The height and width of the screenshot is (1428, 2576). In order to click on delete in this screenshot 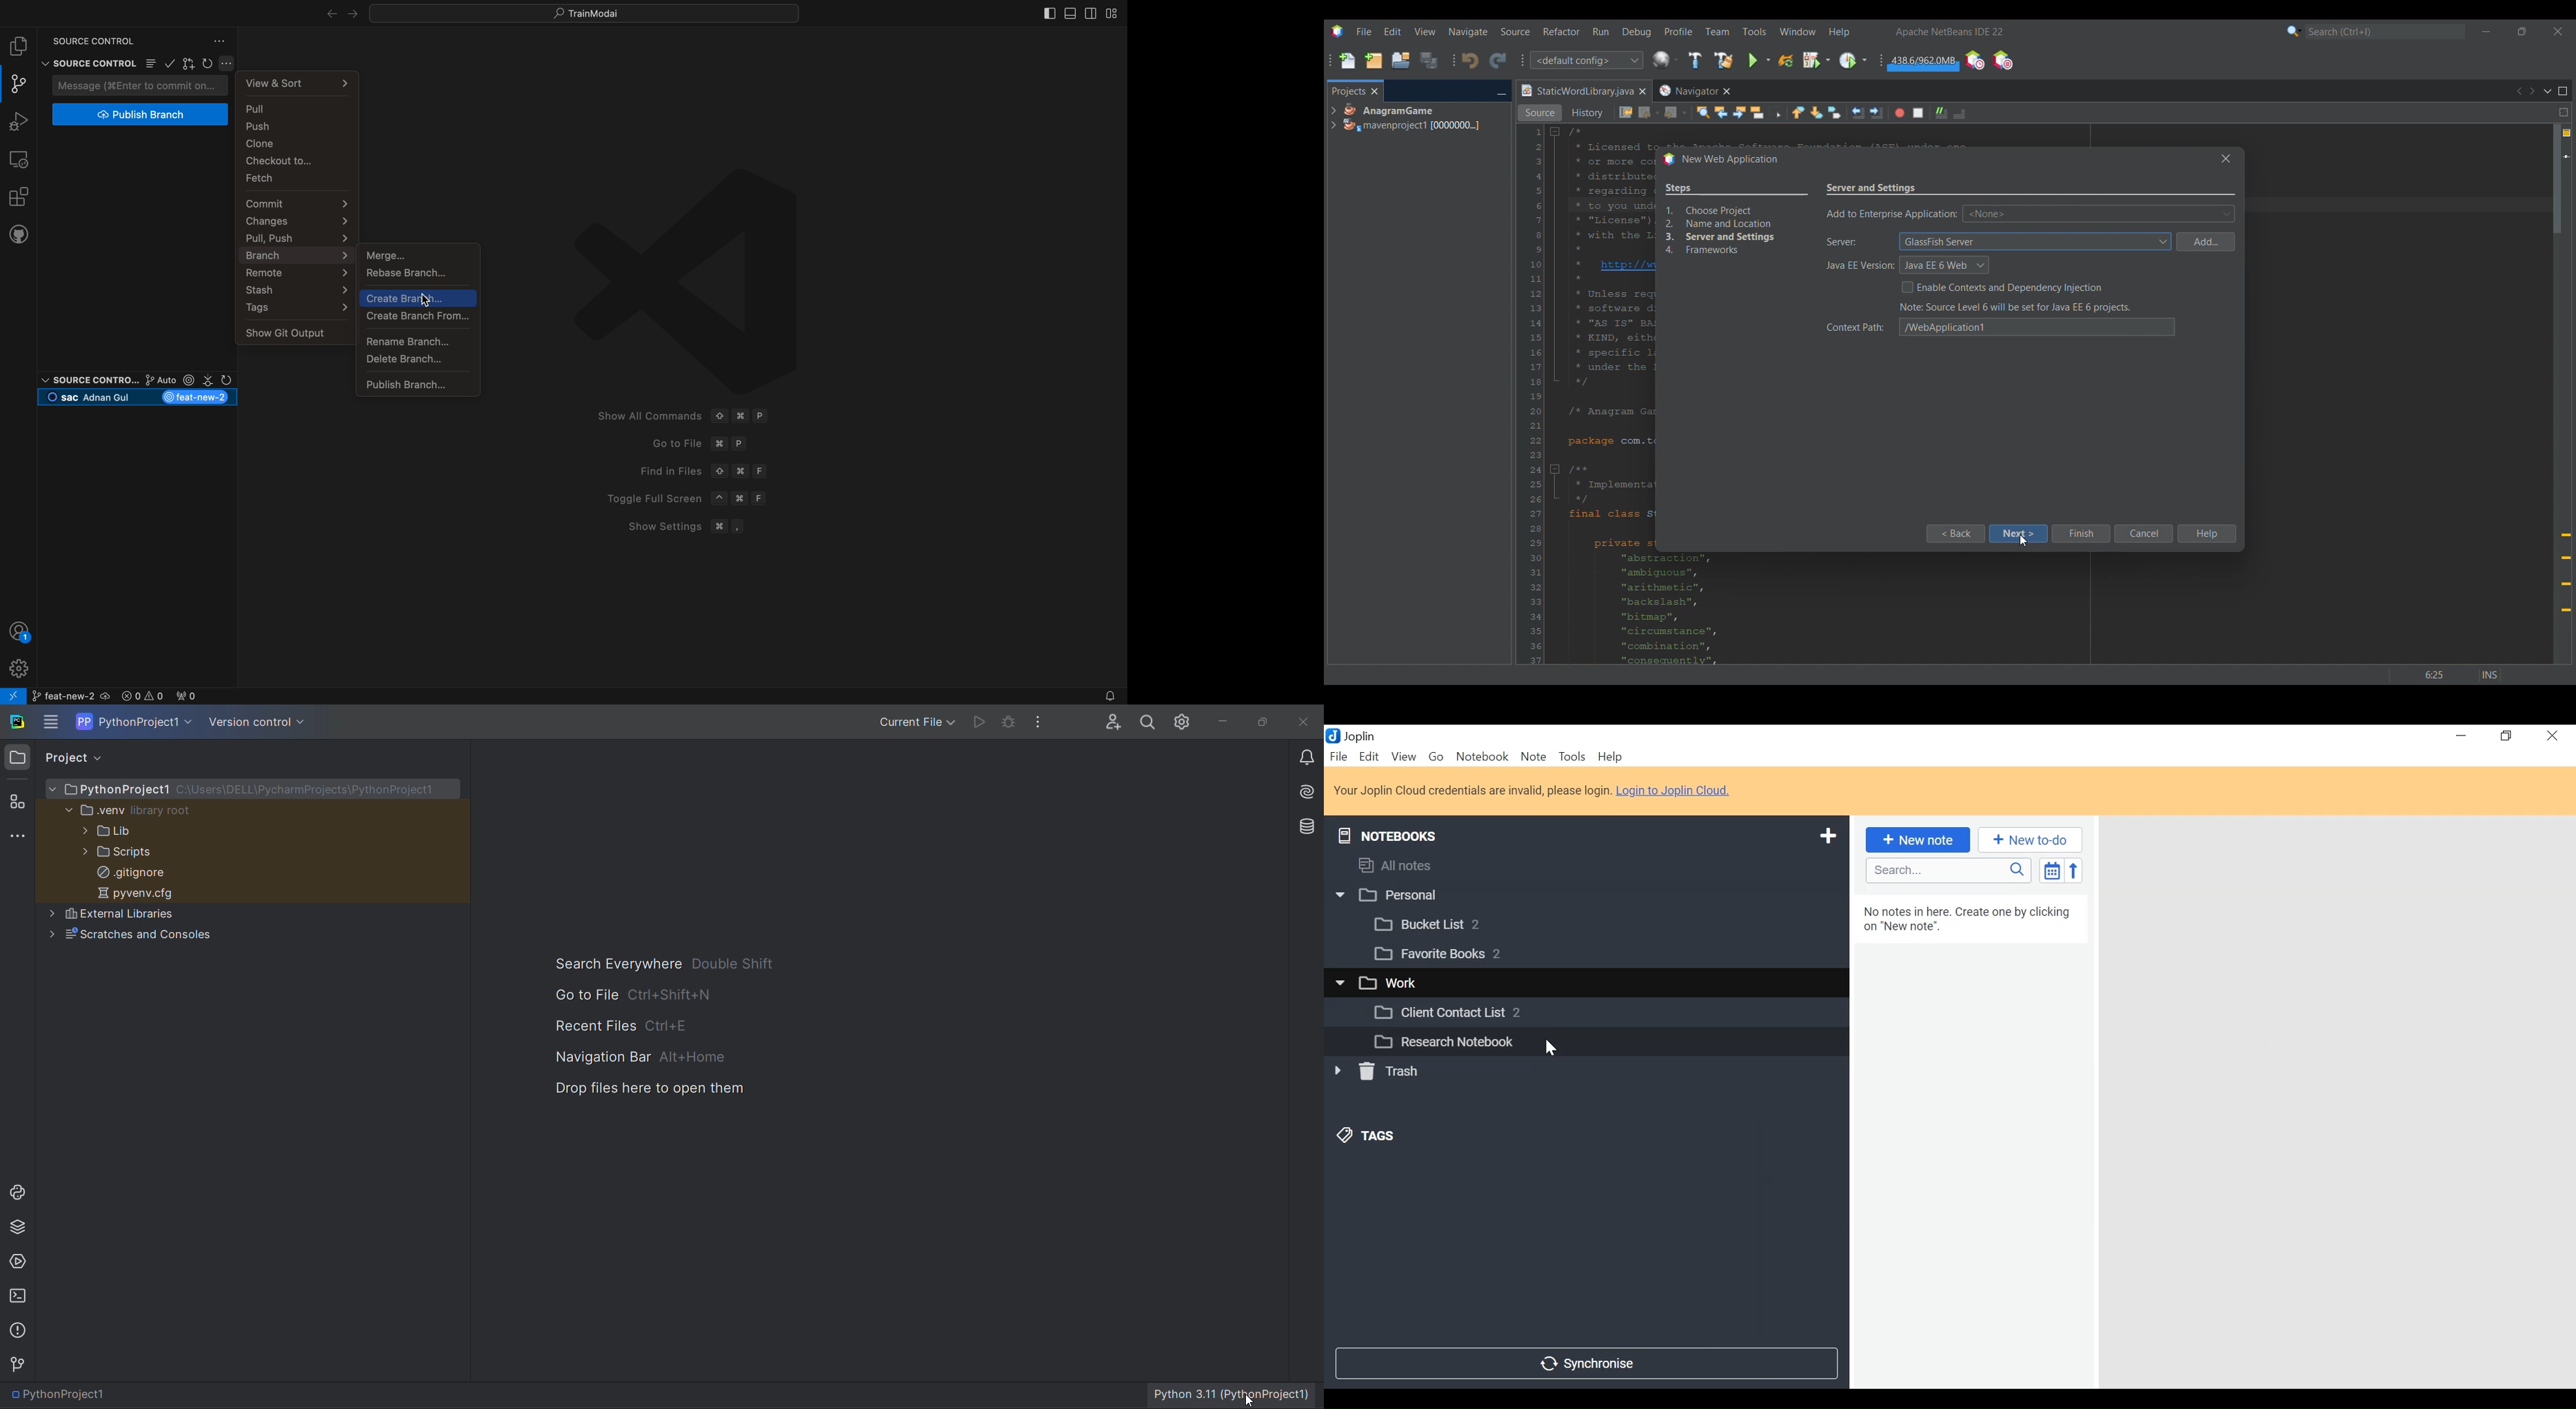, I will do `click(419, 360)`.